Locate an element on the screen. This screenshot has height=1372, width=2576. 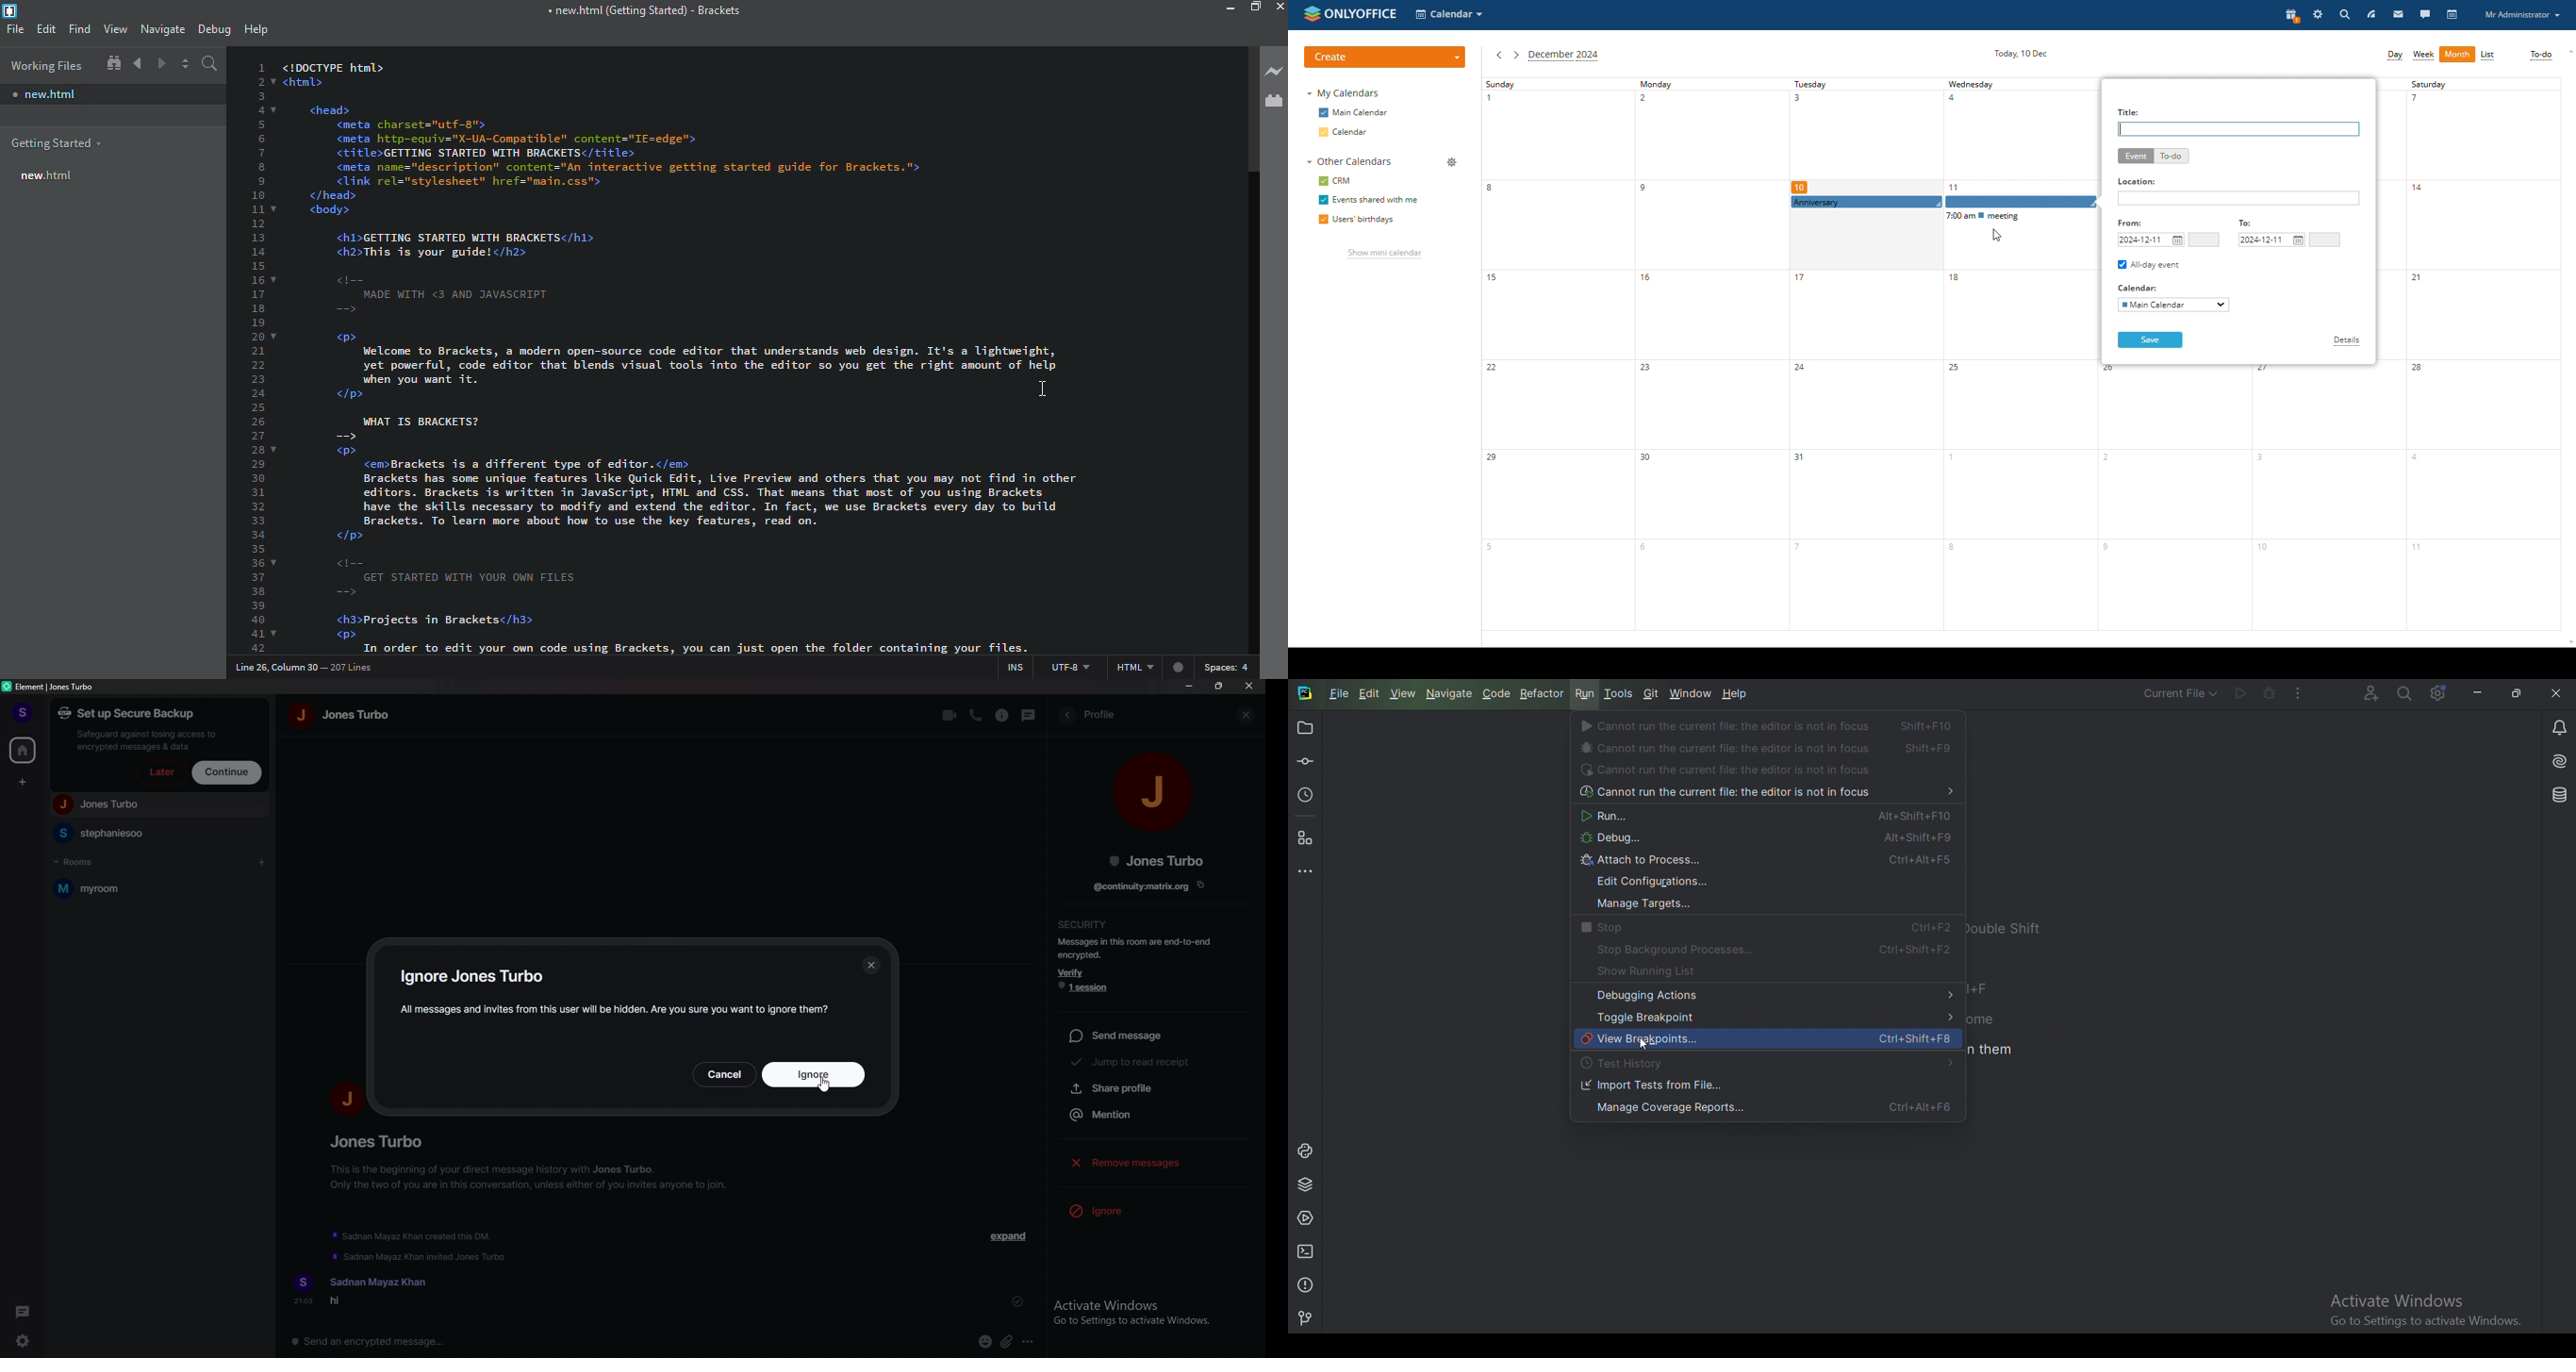
profile is located at coordinates (25, 713).